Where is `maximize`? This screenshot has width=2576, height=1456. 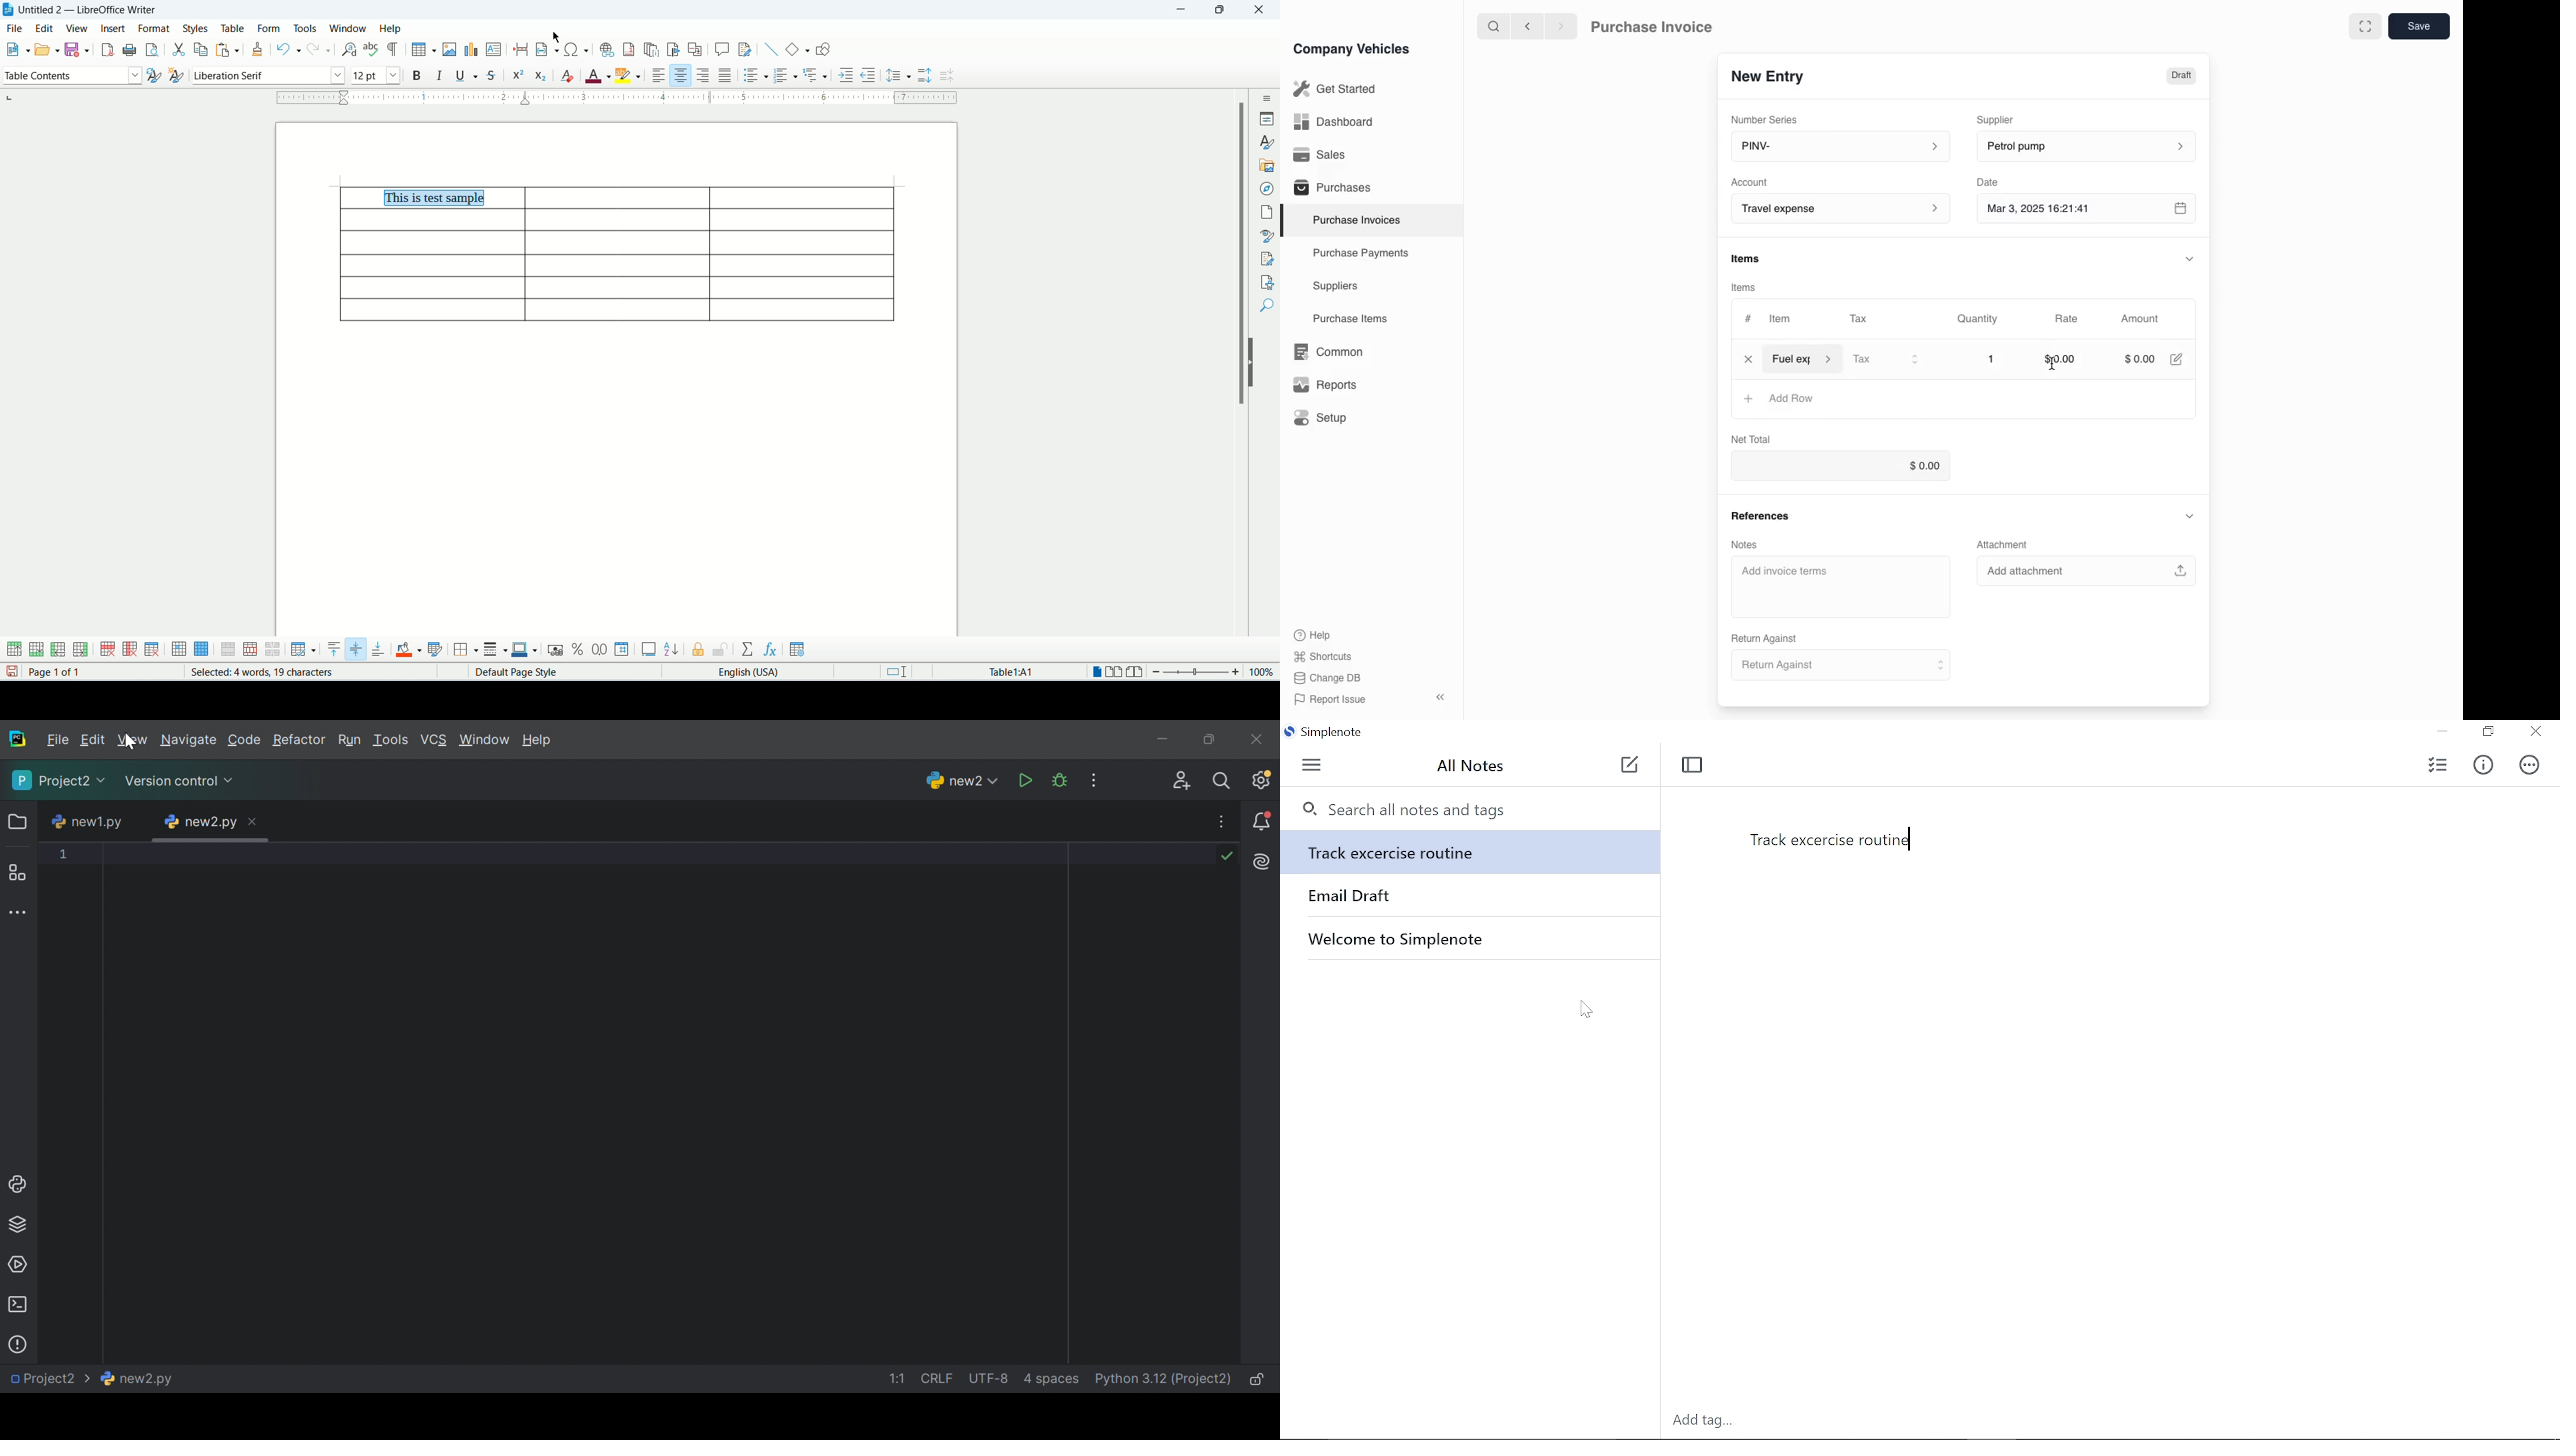
maximize is located at coordinates (1223, 10).